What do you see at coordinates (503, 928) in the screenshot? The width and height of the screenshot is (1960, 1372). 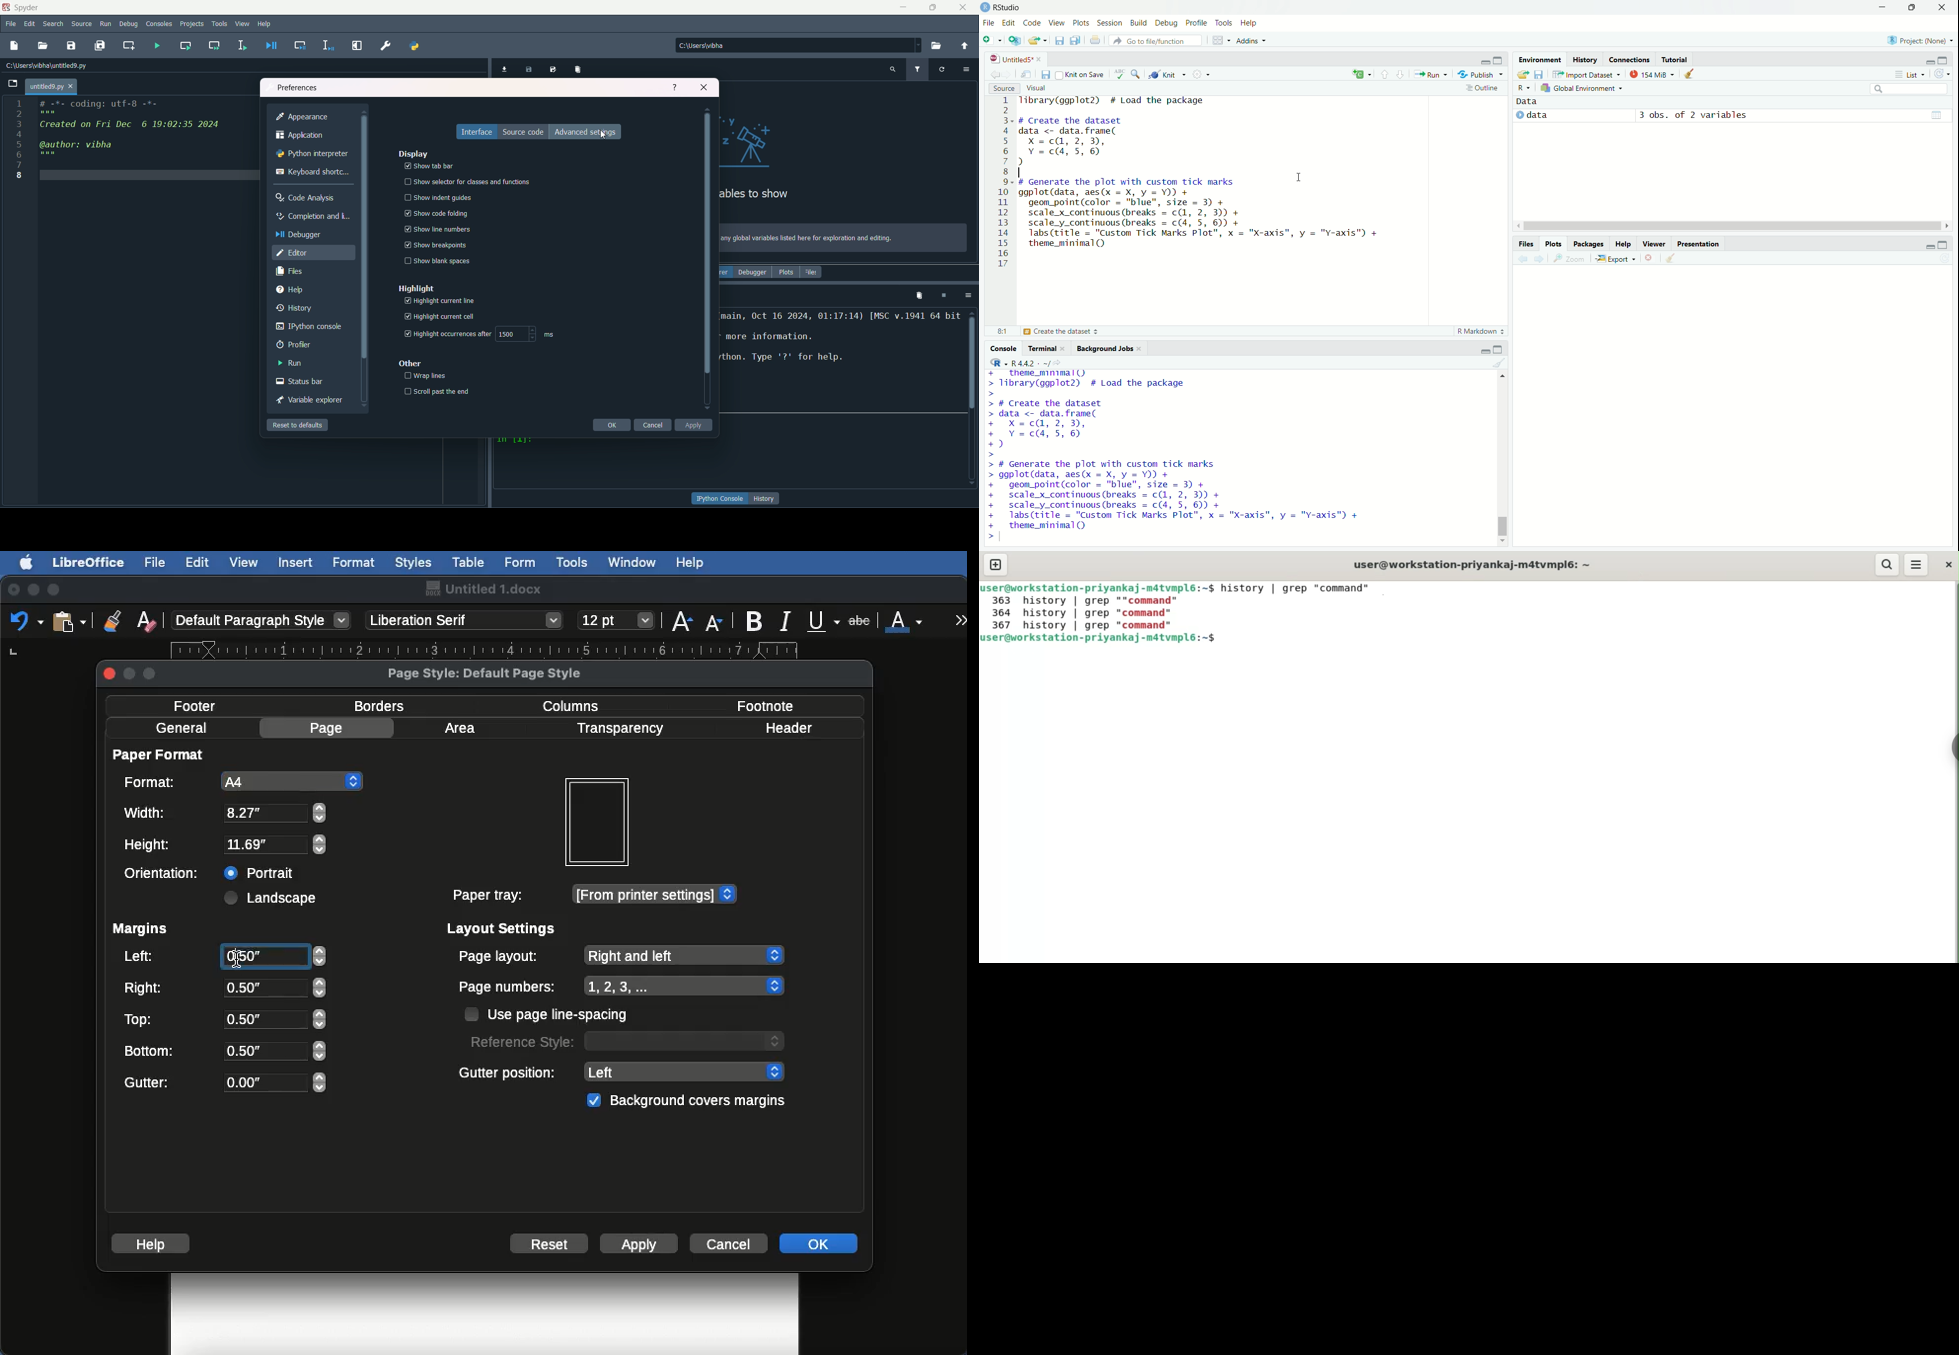 I see `Layout settings` at bounding box center [503, 928].